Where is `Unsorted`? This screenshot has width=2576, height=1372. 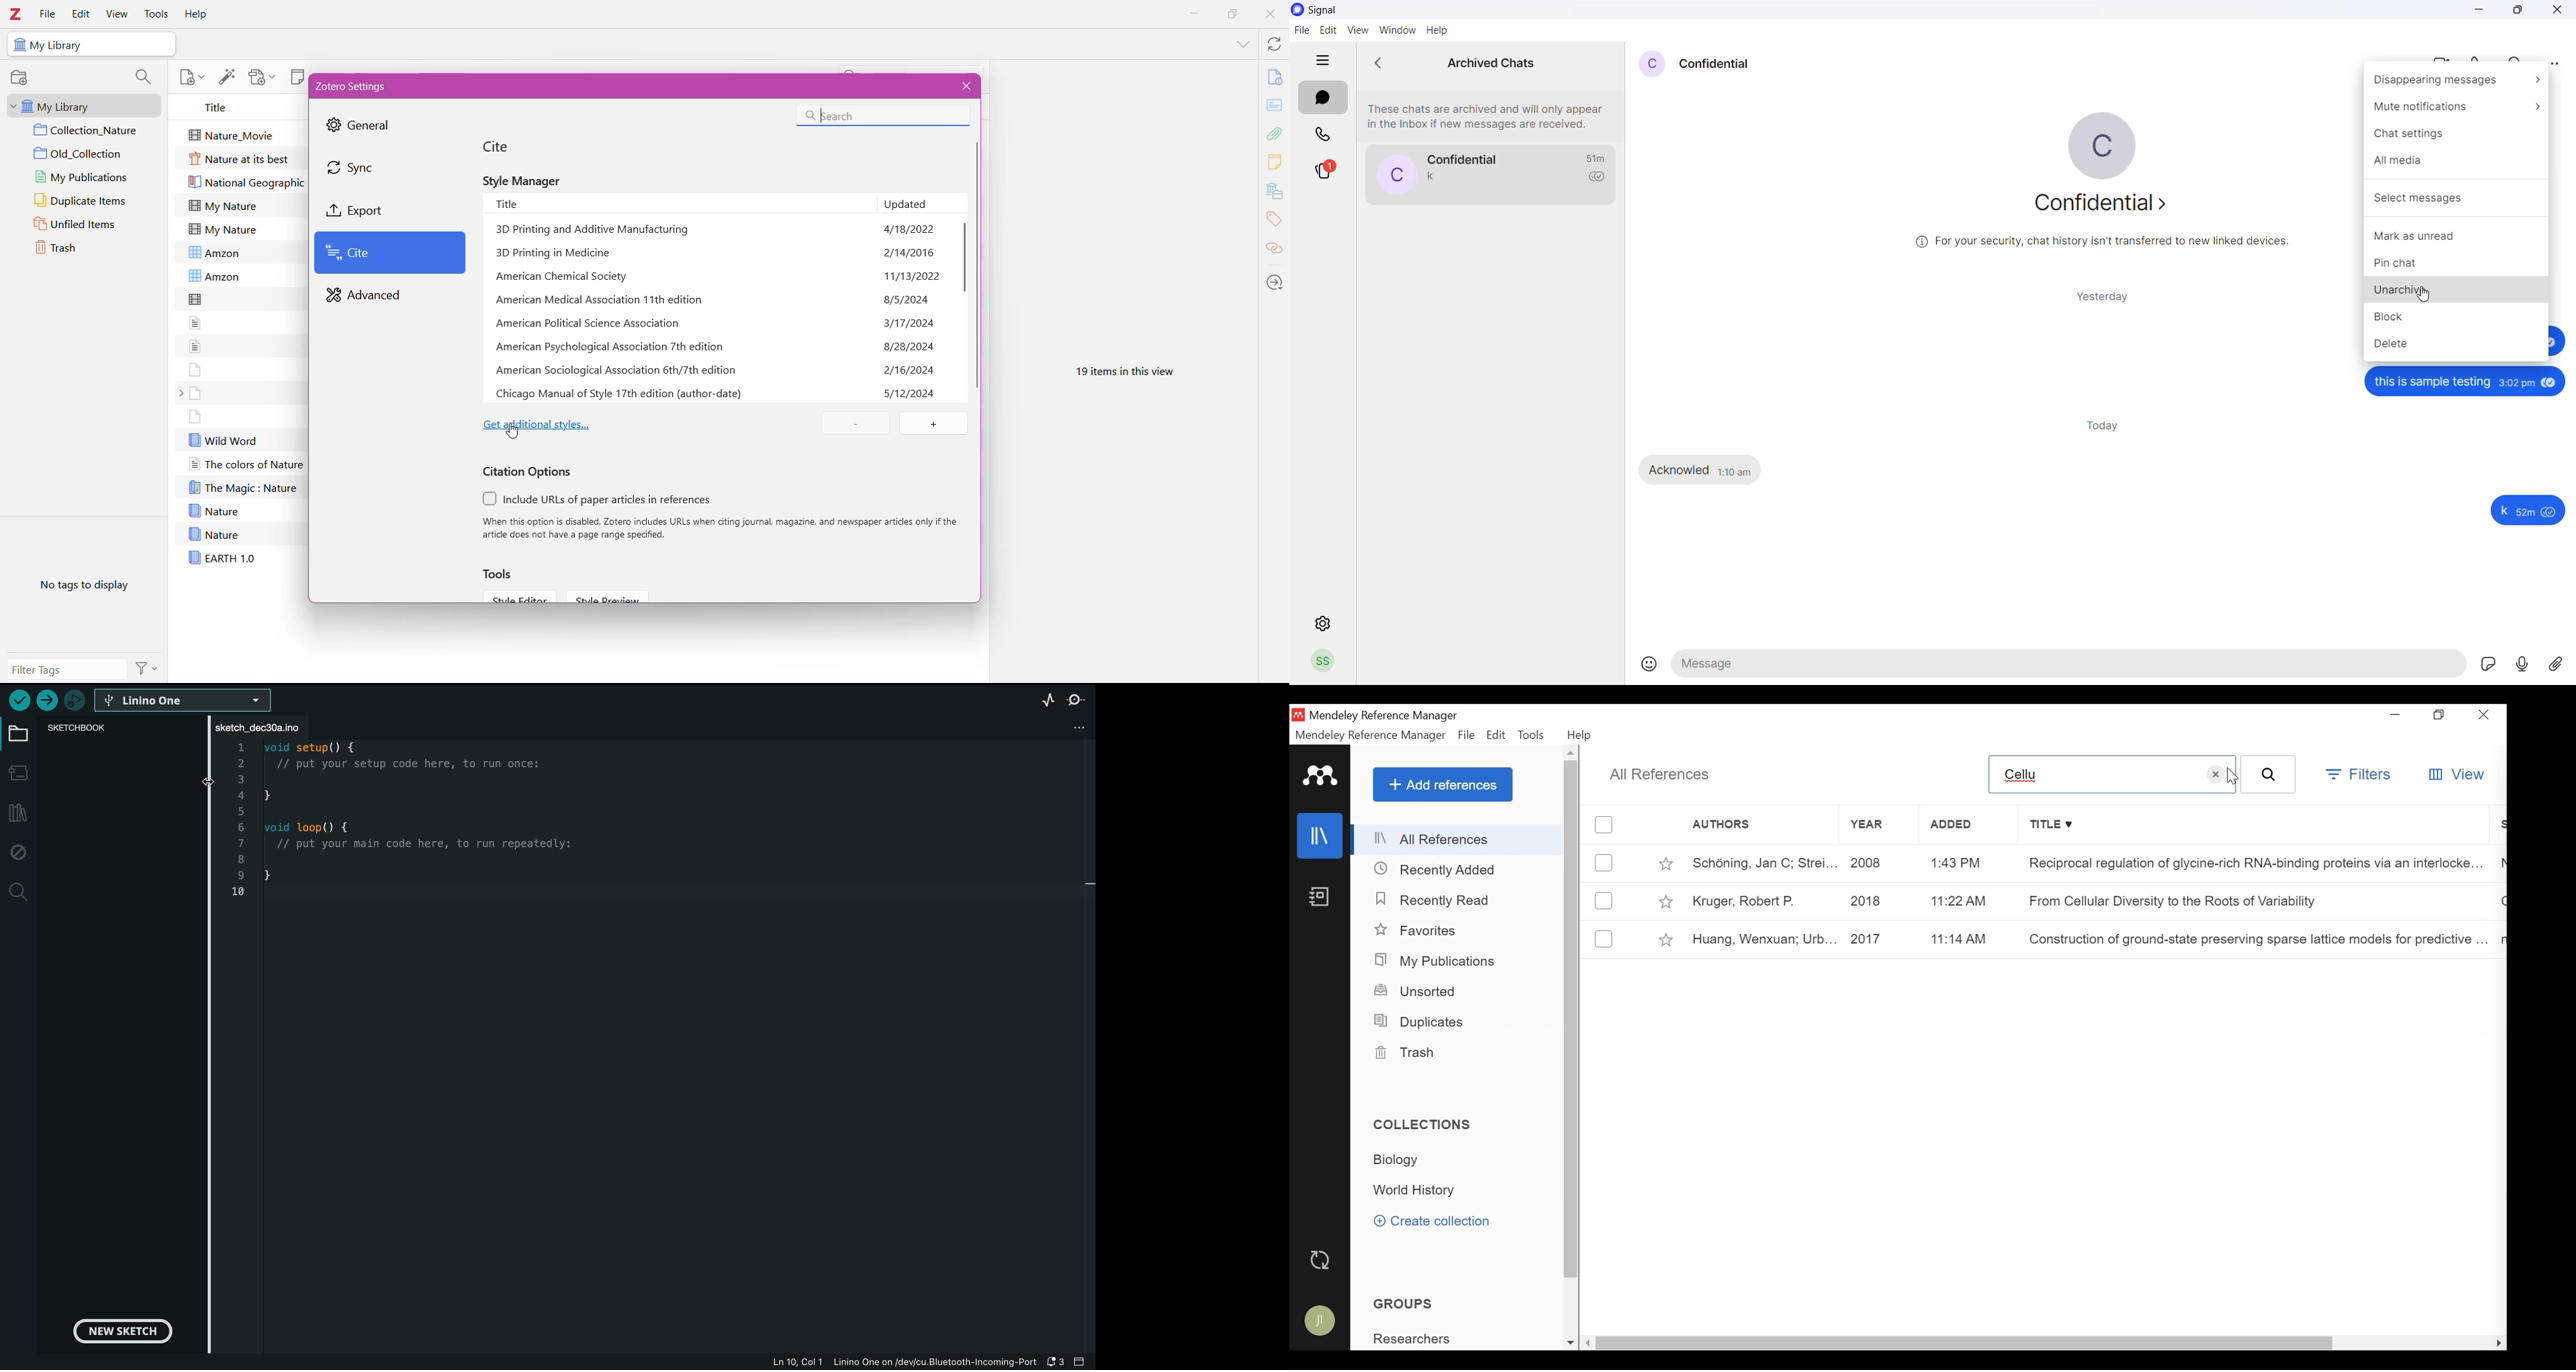 Unsorted is located at coordinates (1416, 992).